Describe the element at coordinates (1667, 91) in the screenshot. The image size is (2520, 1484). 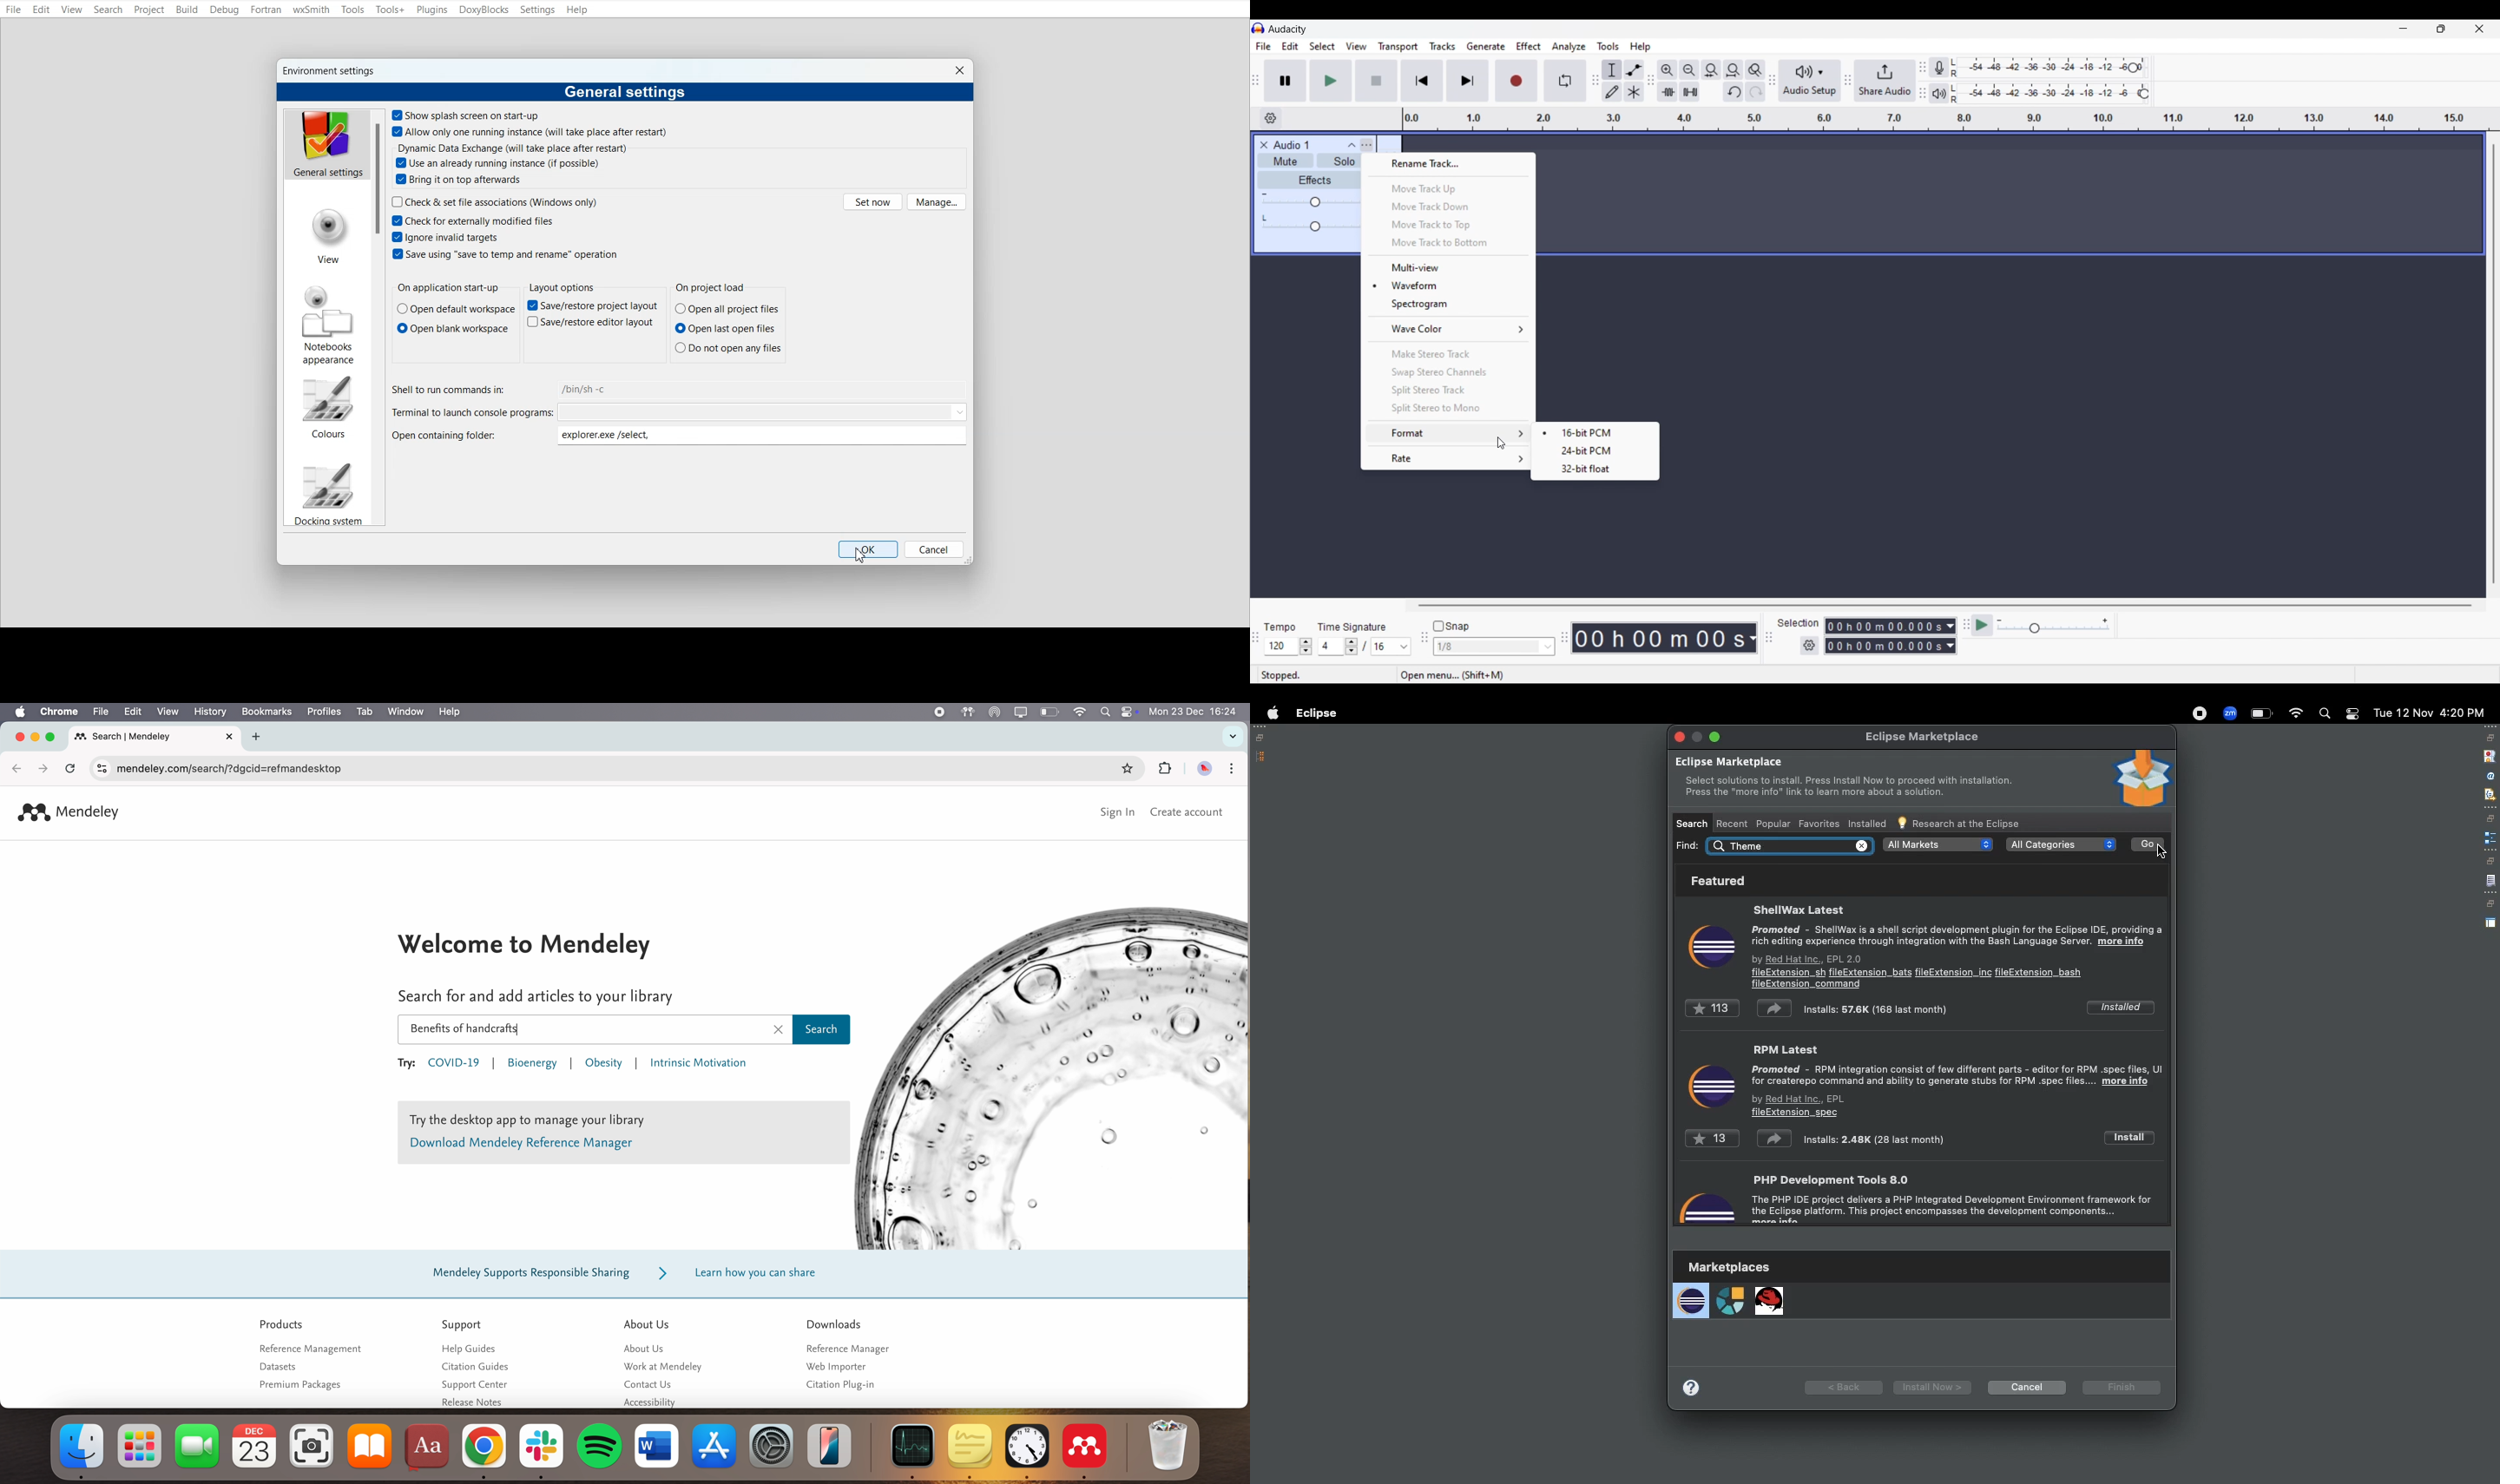
I see `Trim audio outside selection` at that location.